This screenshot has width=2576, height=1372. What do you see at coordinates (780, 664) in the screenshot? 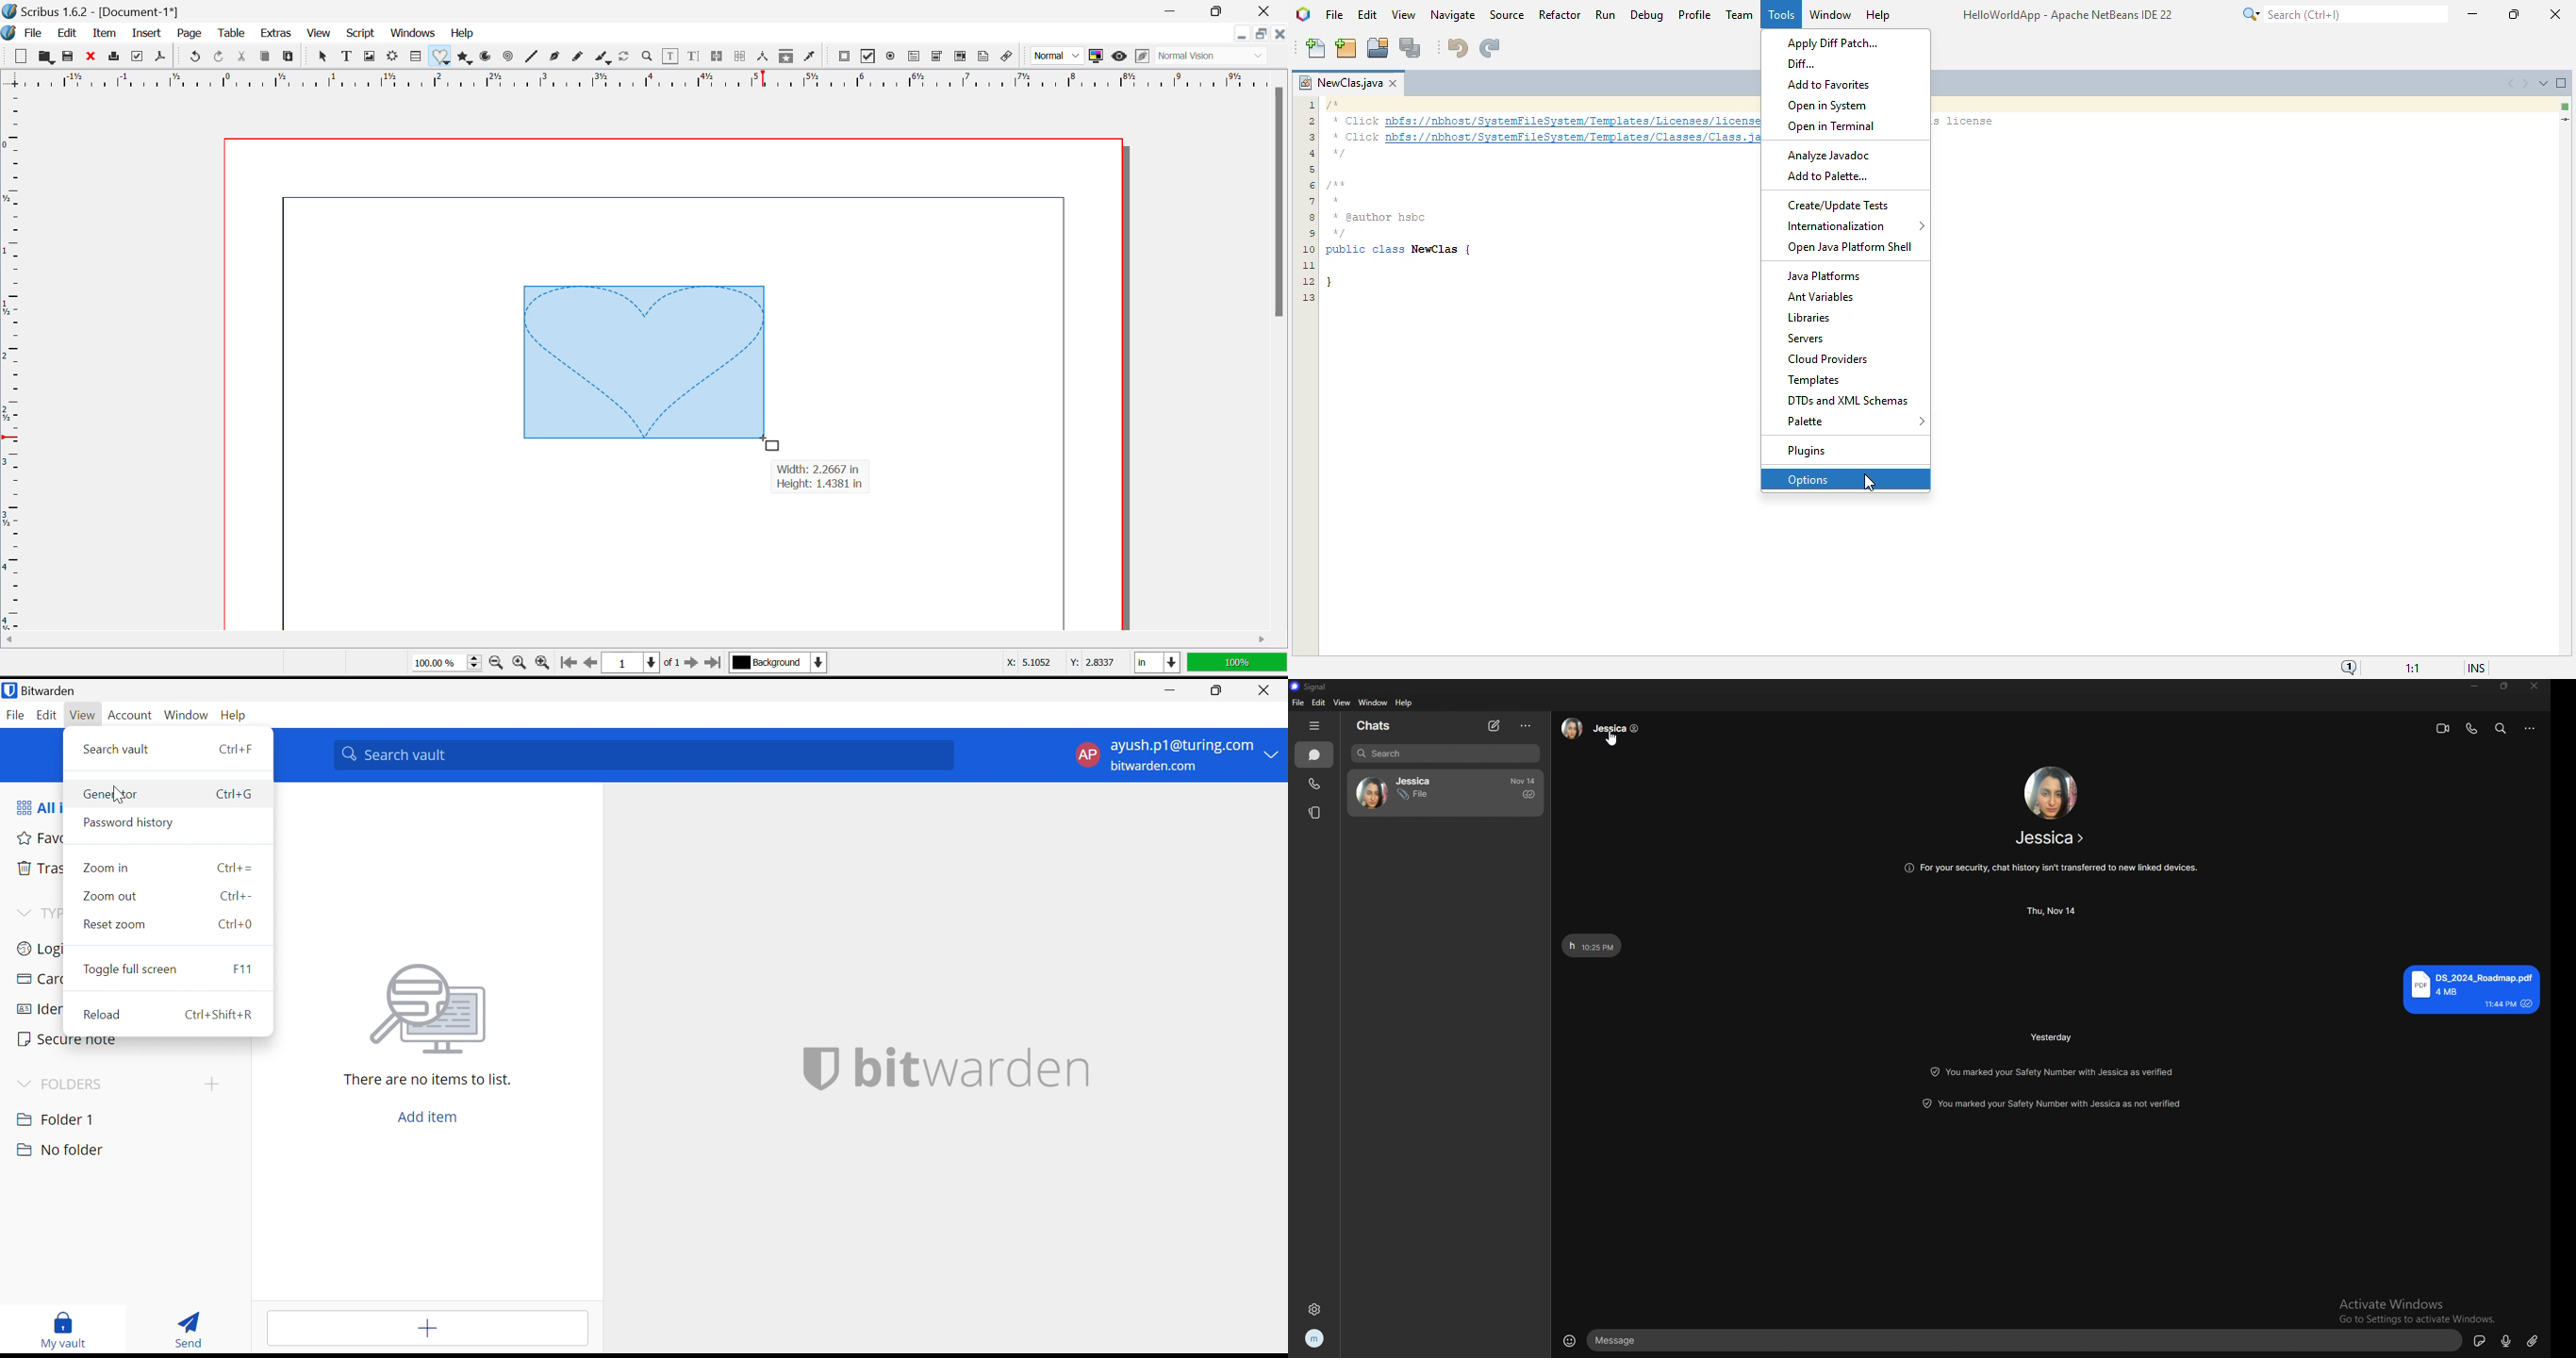
I see `Background` at bounding box center [780, 664].